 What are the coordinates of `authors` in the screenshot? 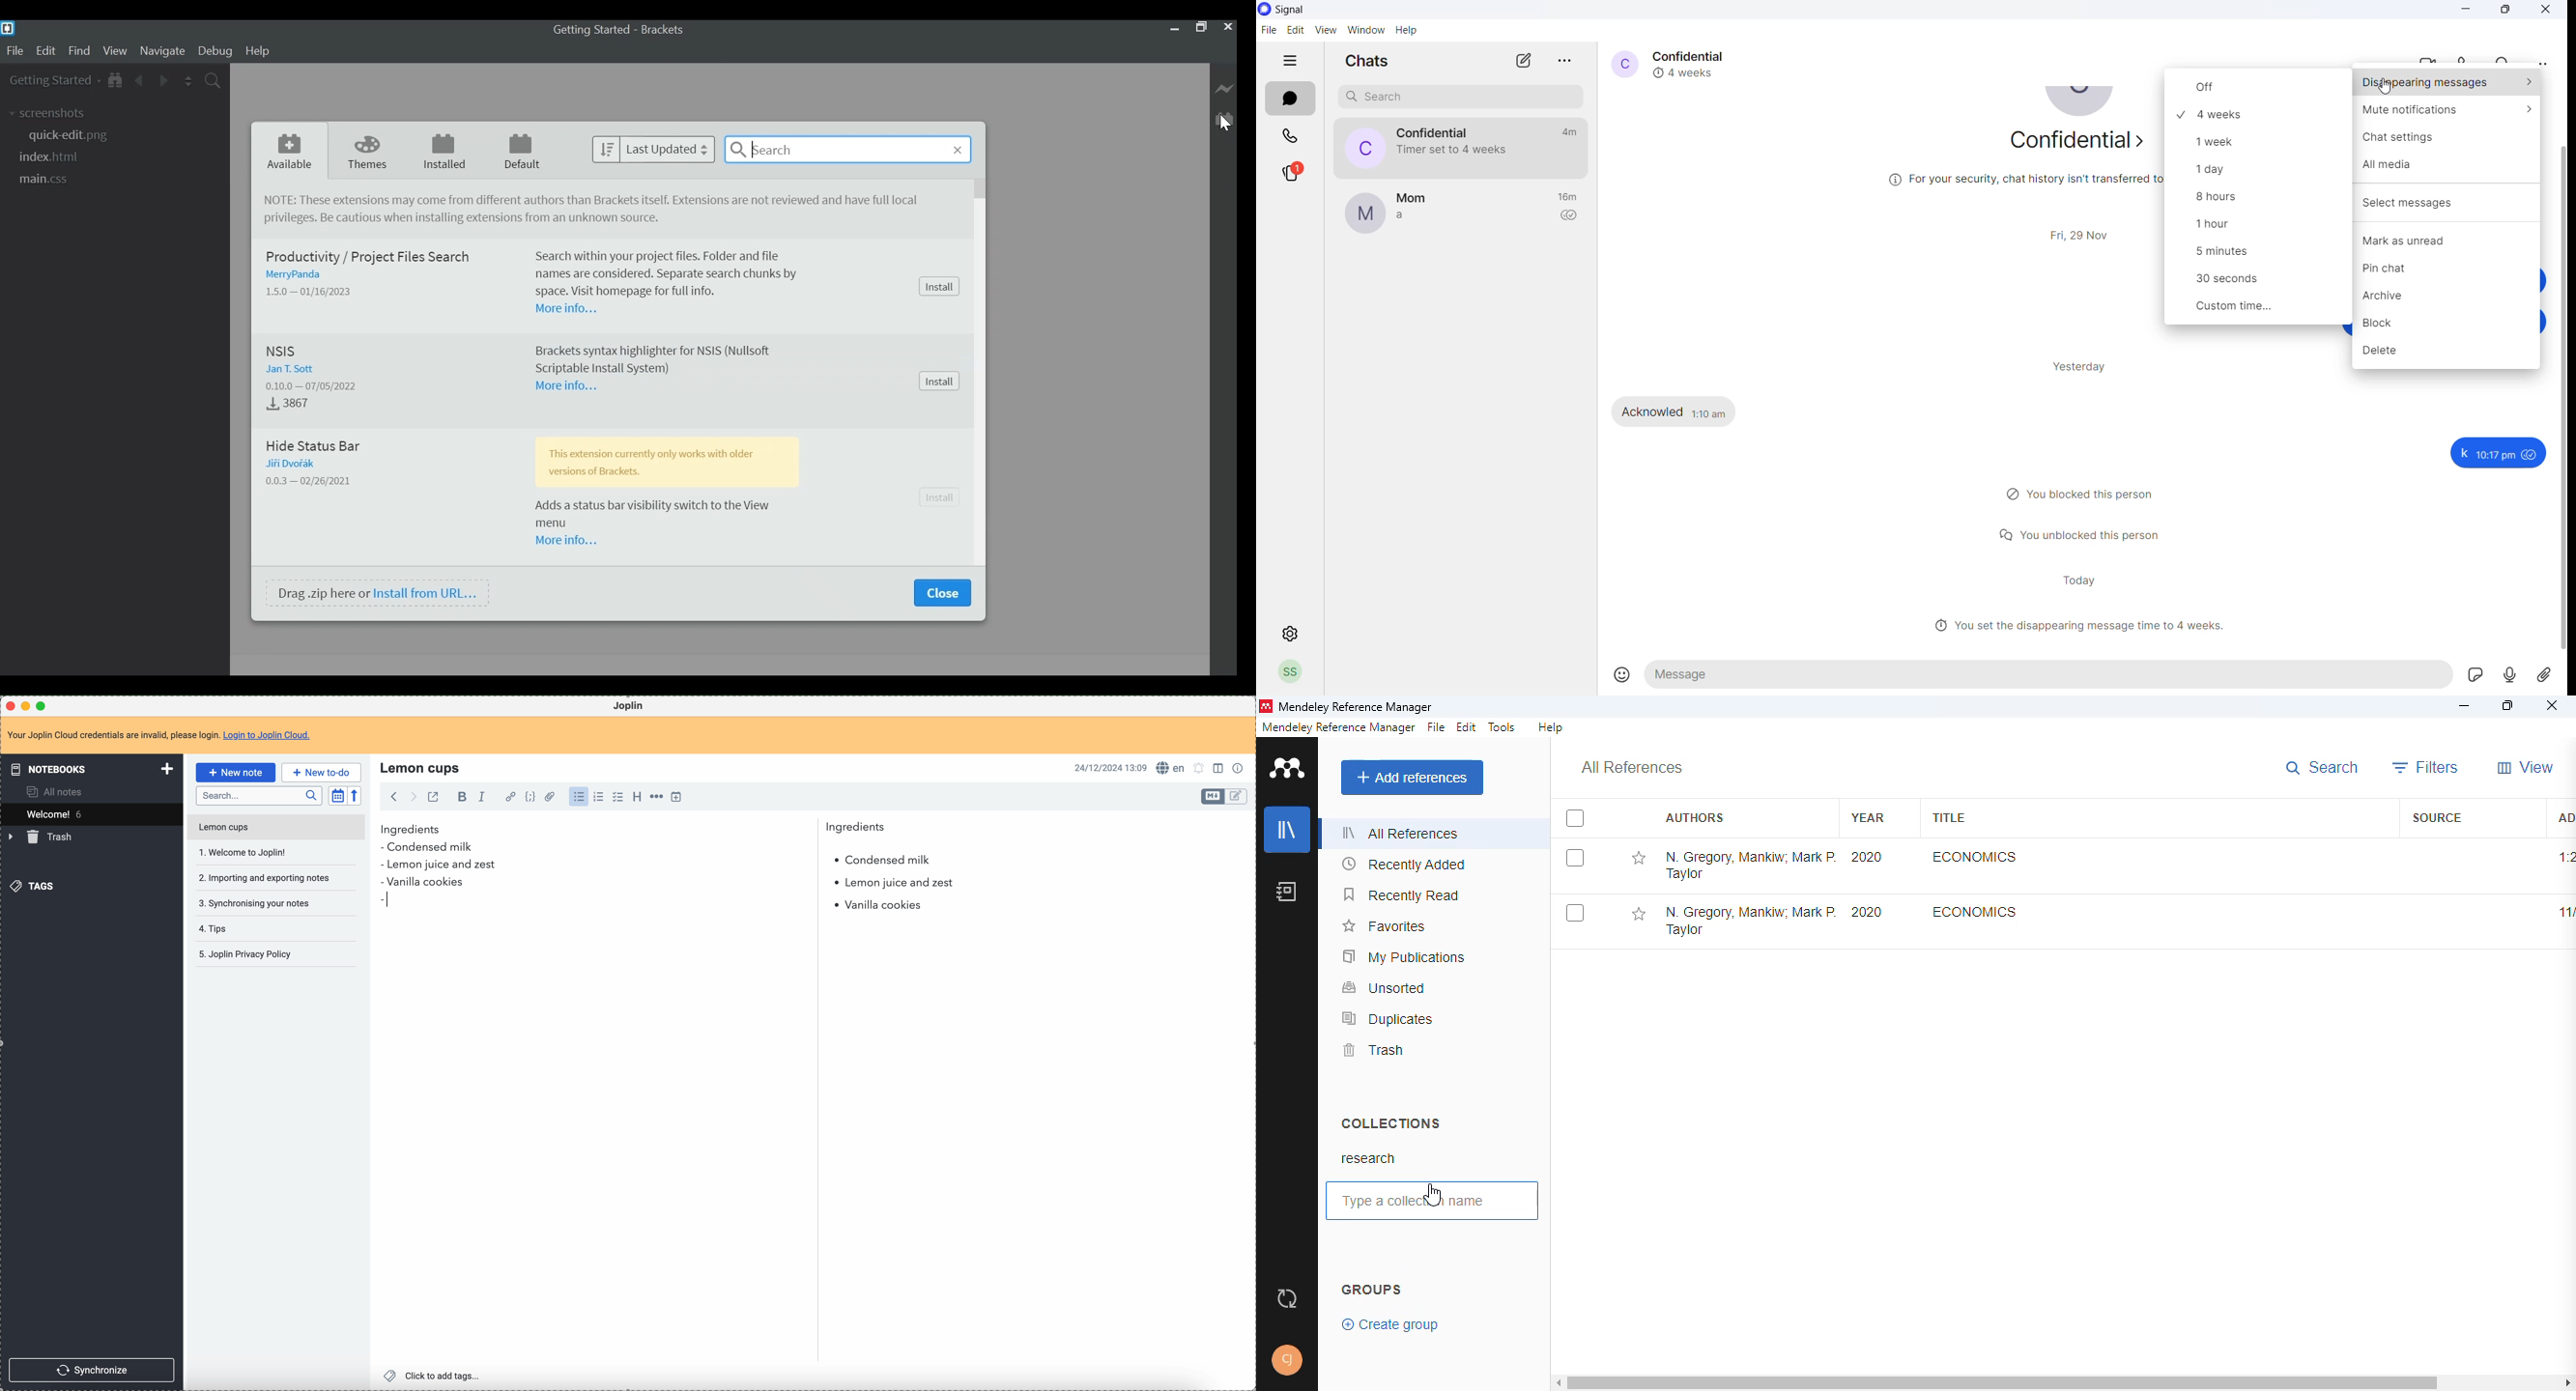 It's located at (1694, 818).